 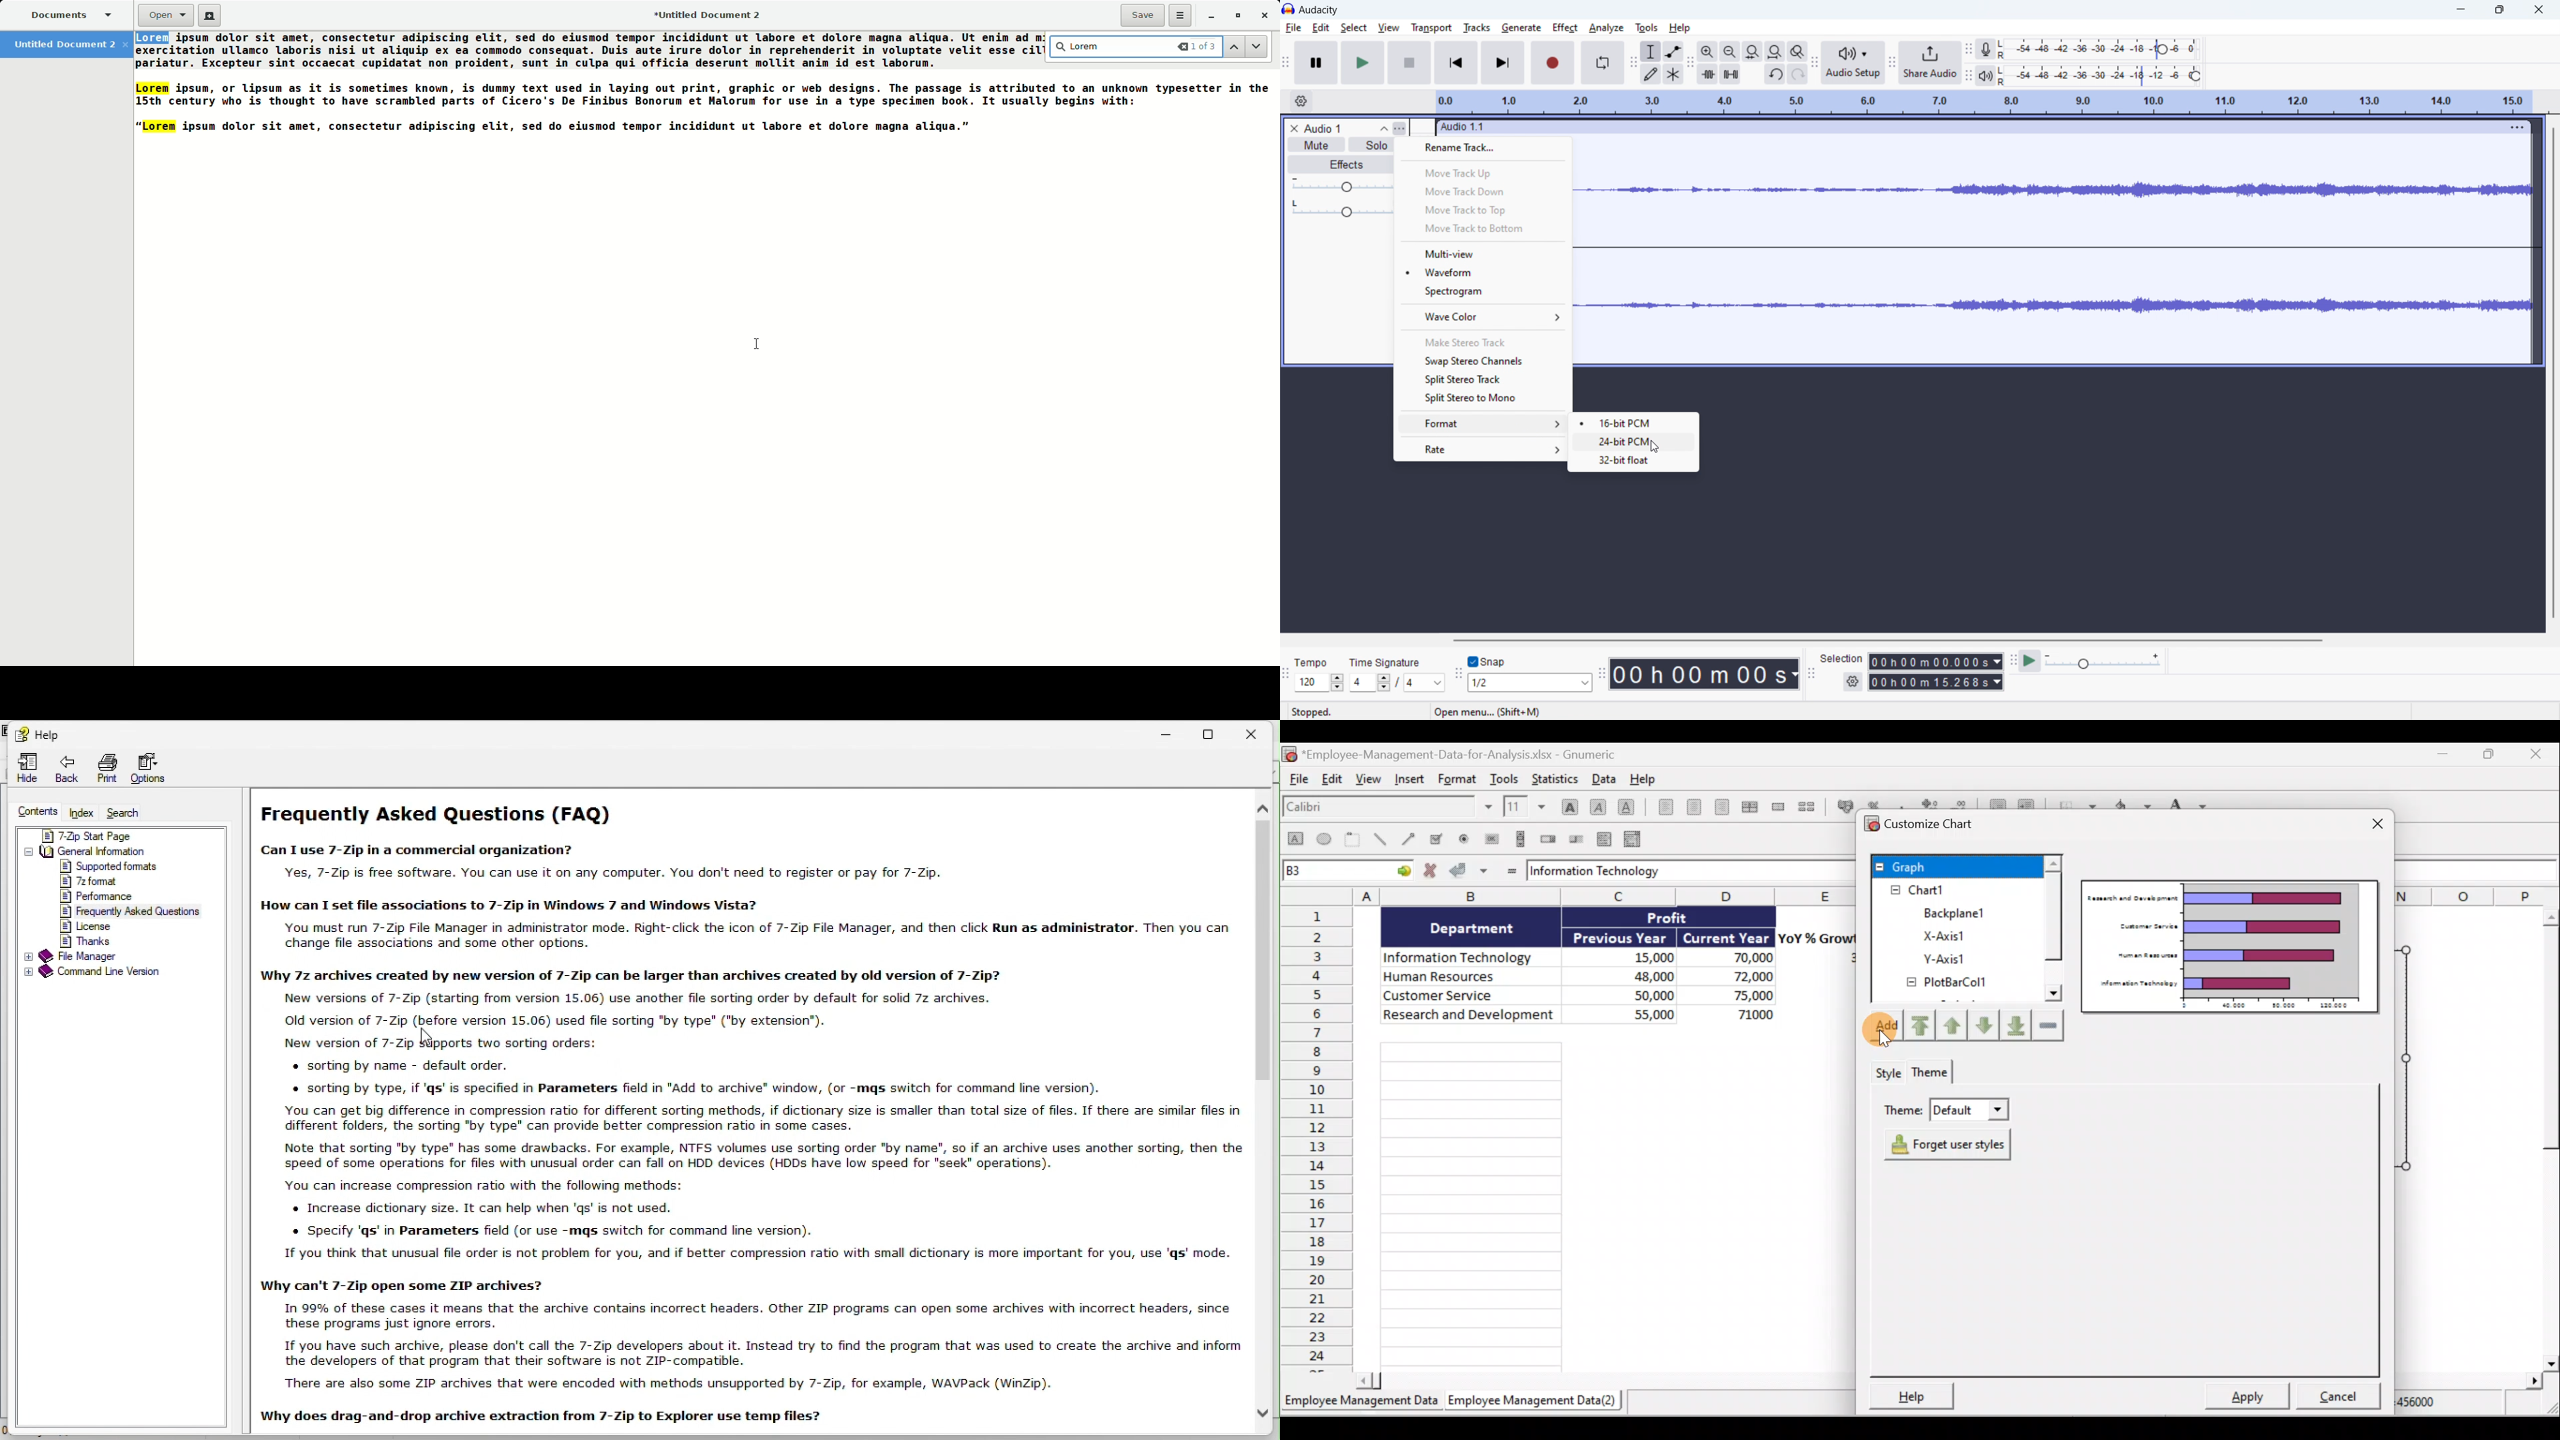 What do you see at coordinates (1531, 683) in the screenshot?
I see `select snapping` at bounding box center [1531, 683].